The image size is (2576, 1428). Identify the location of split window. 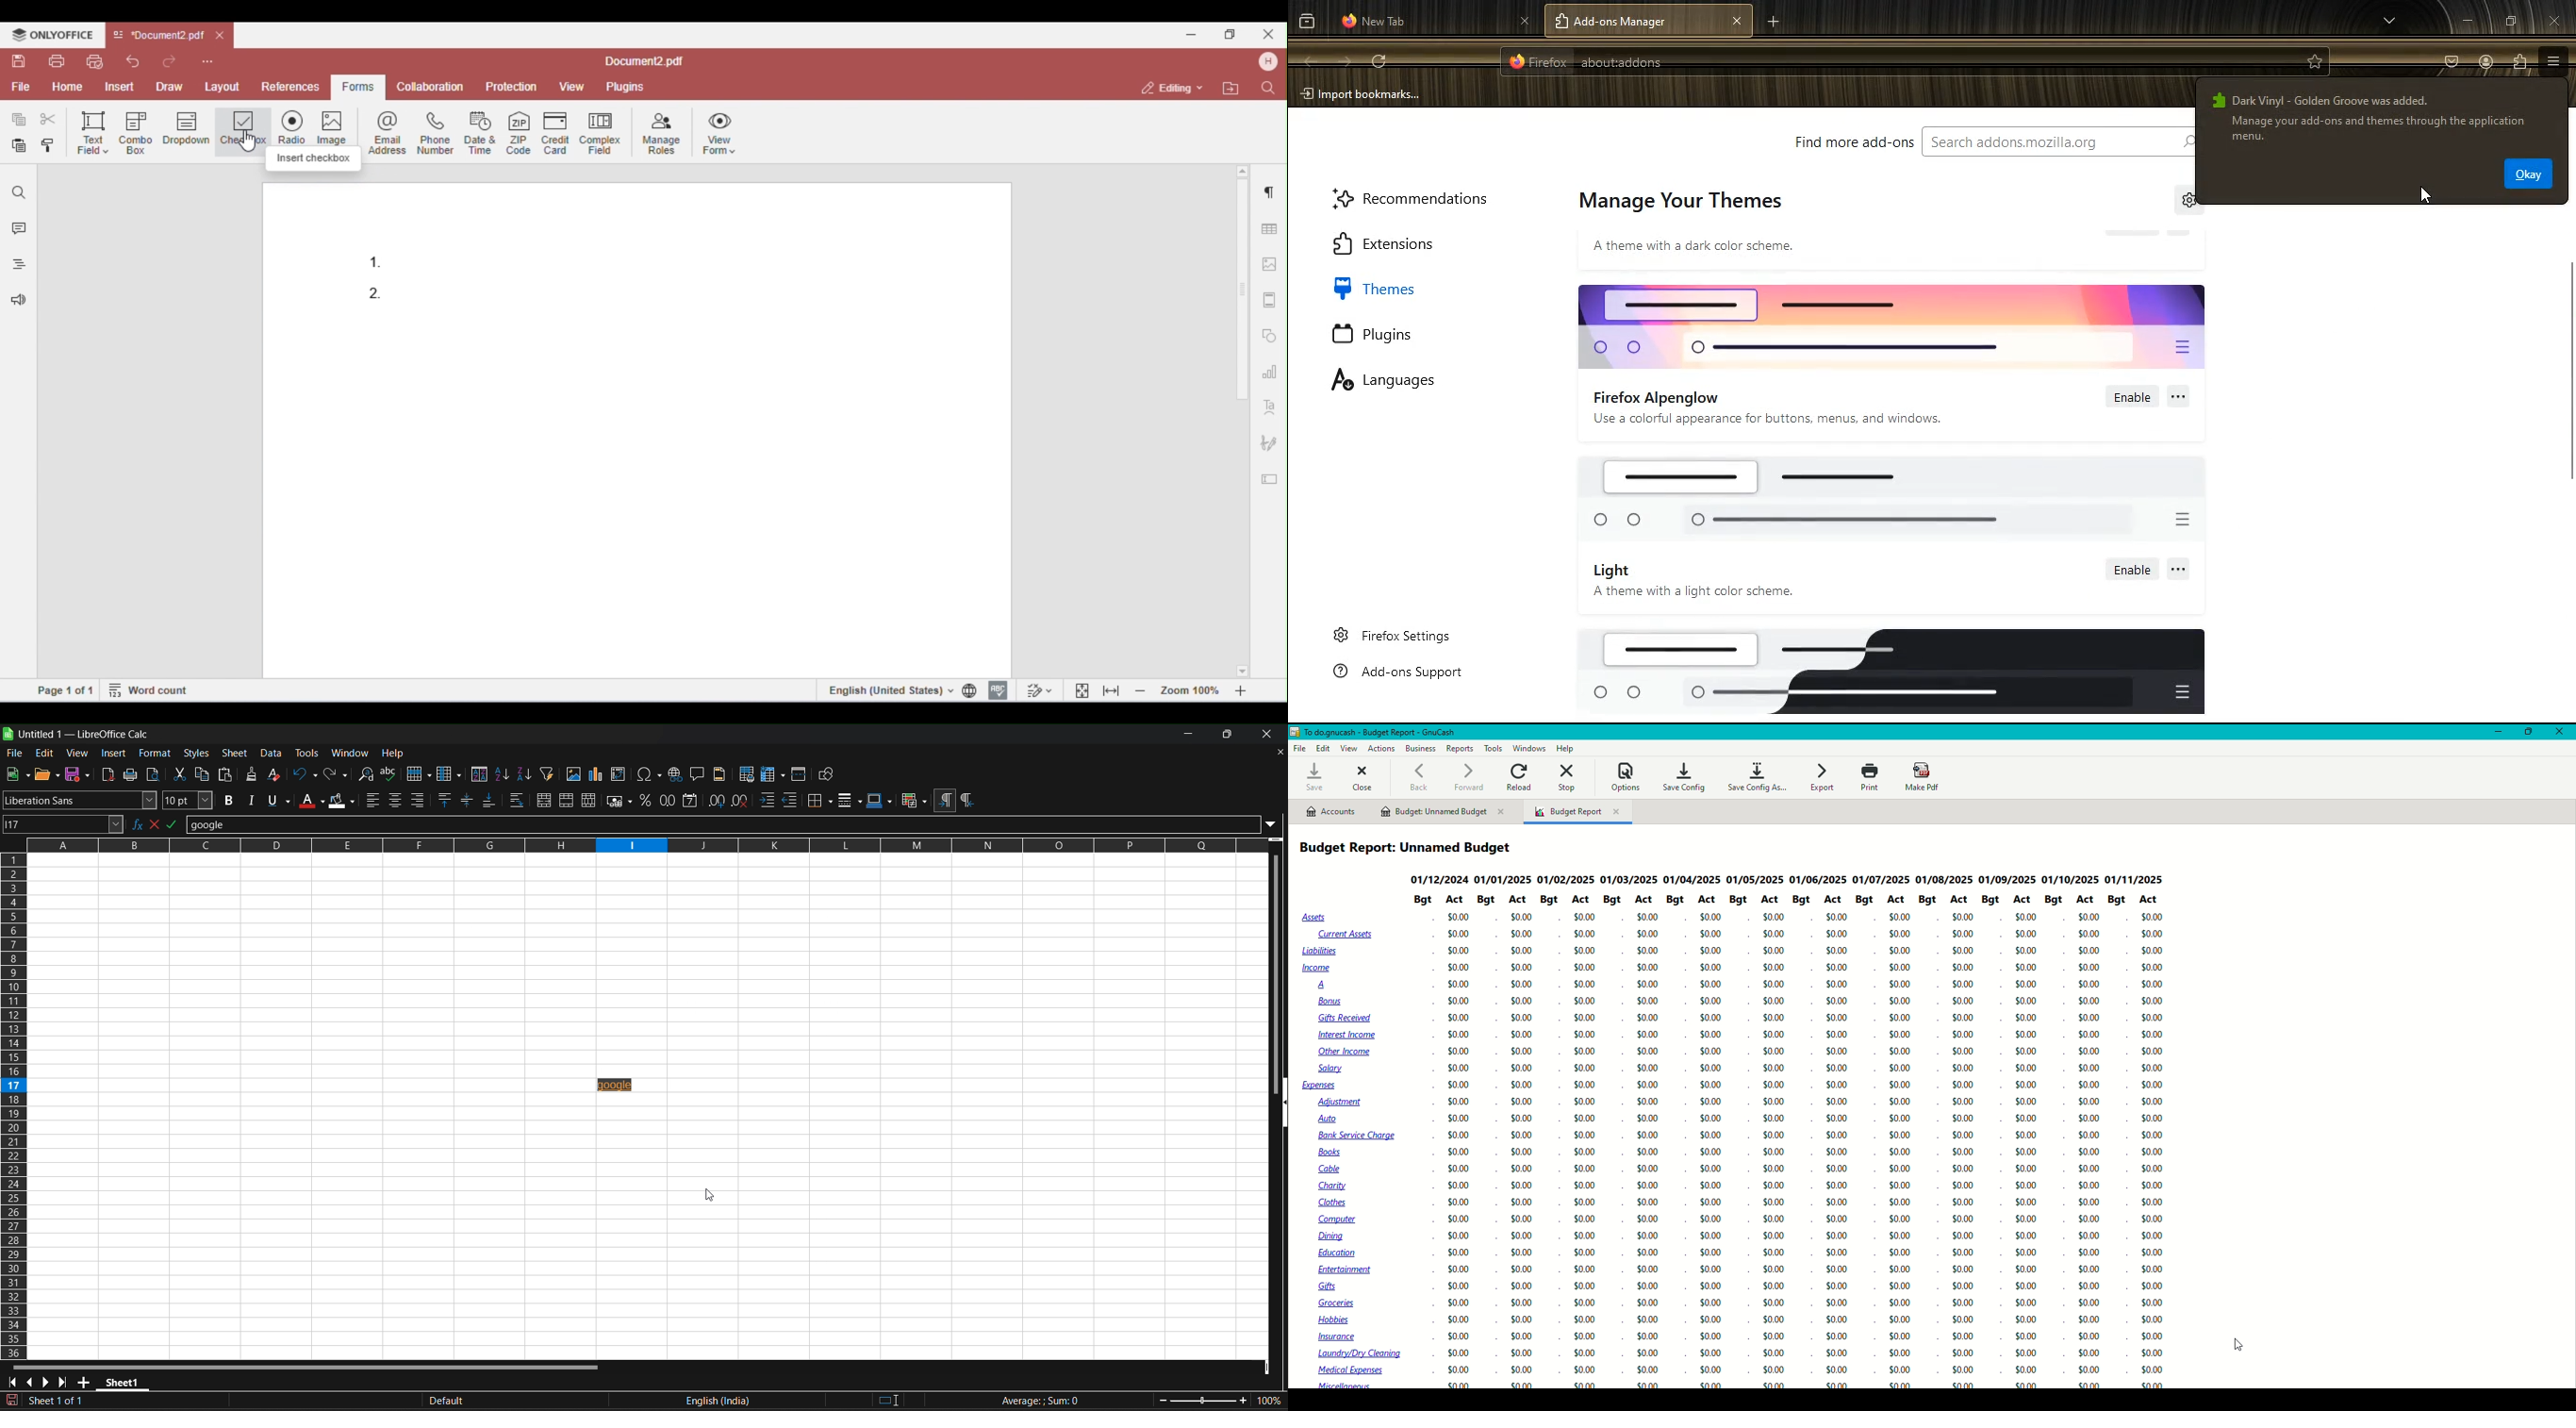
(800, 773).